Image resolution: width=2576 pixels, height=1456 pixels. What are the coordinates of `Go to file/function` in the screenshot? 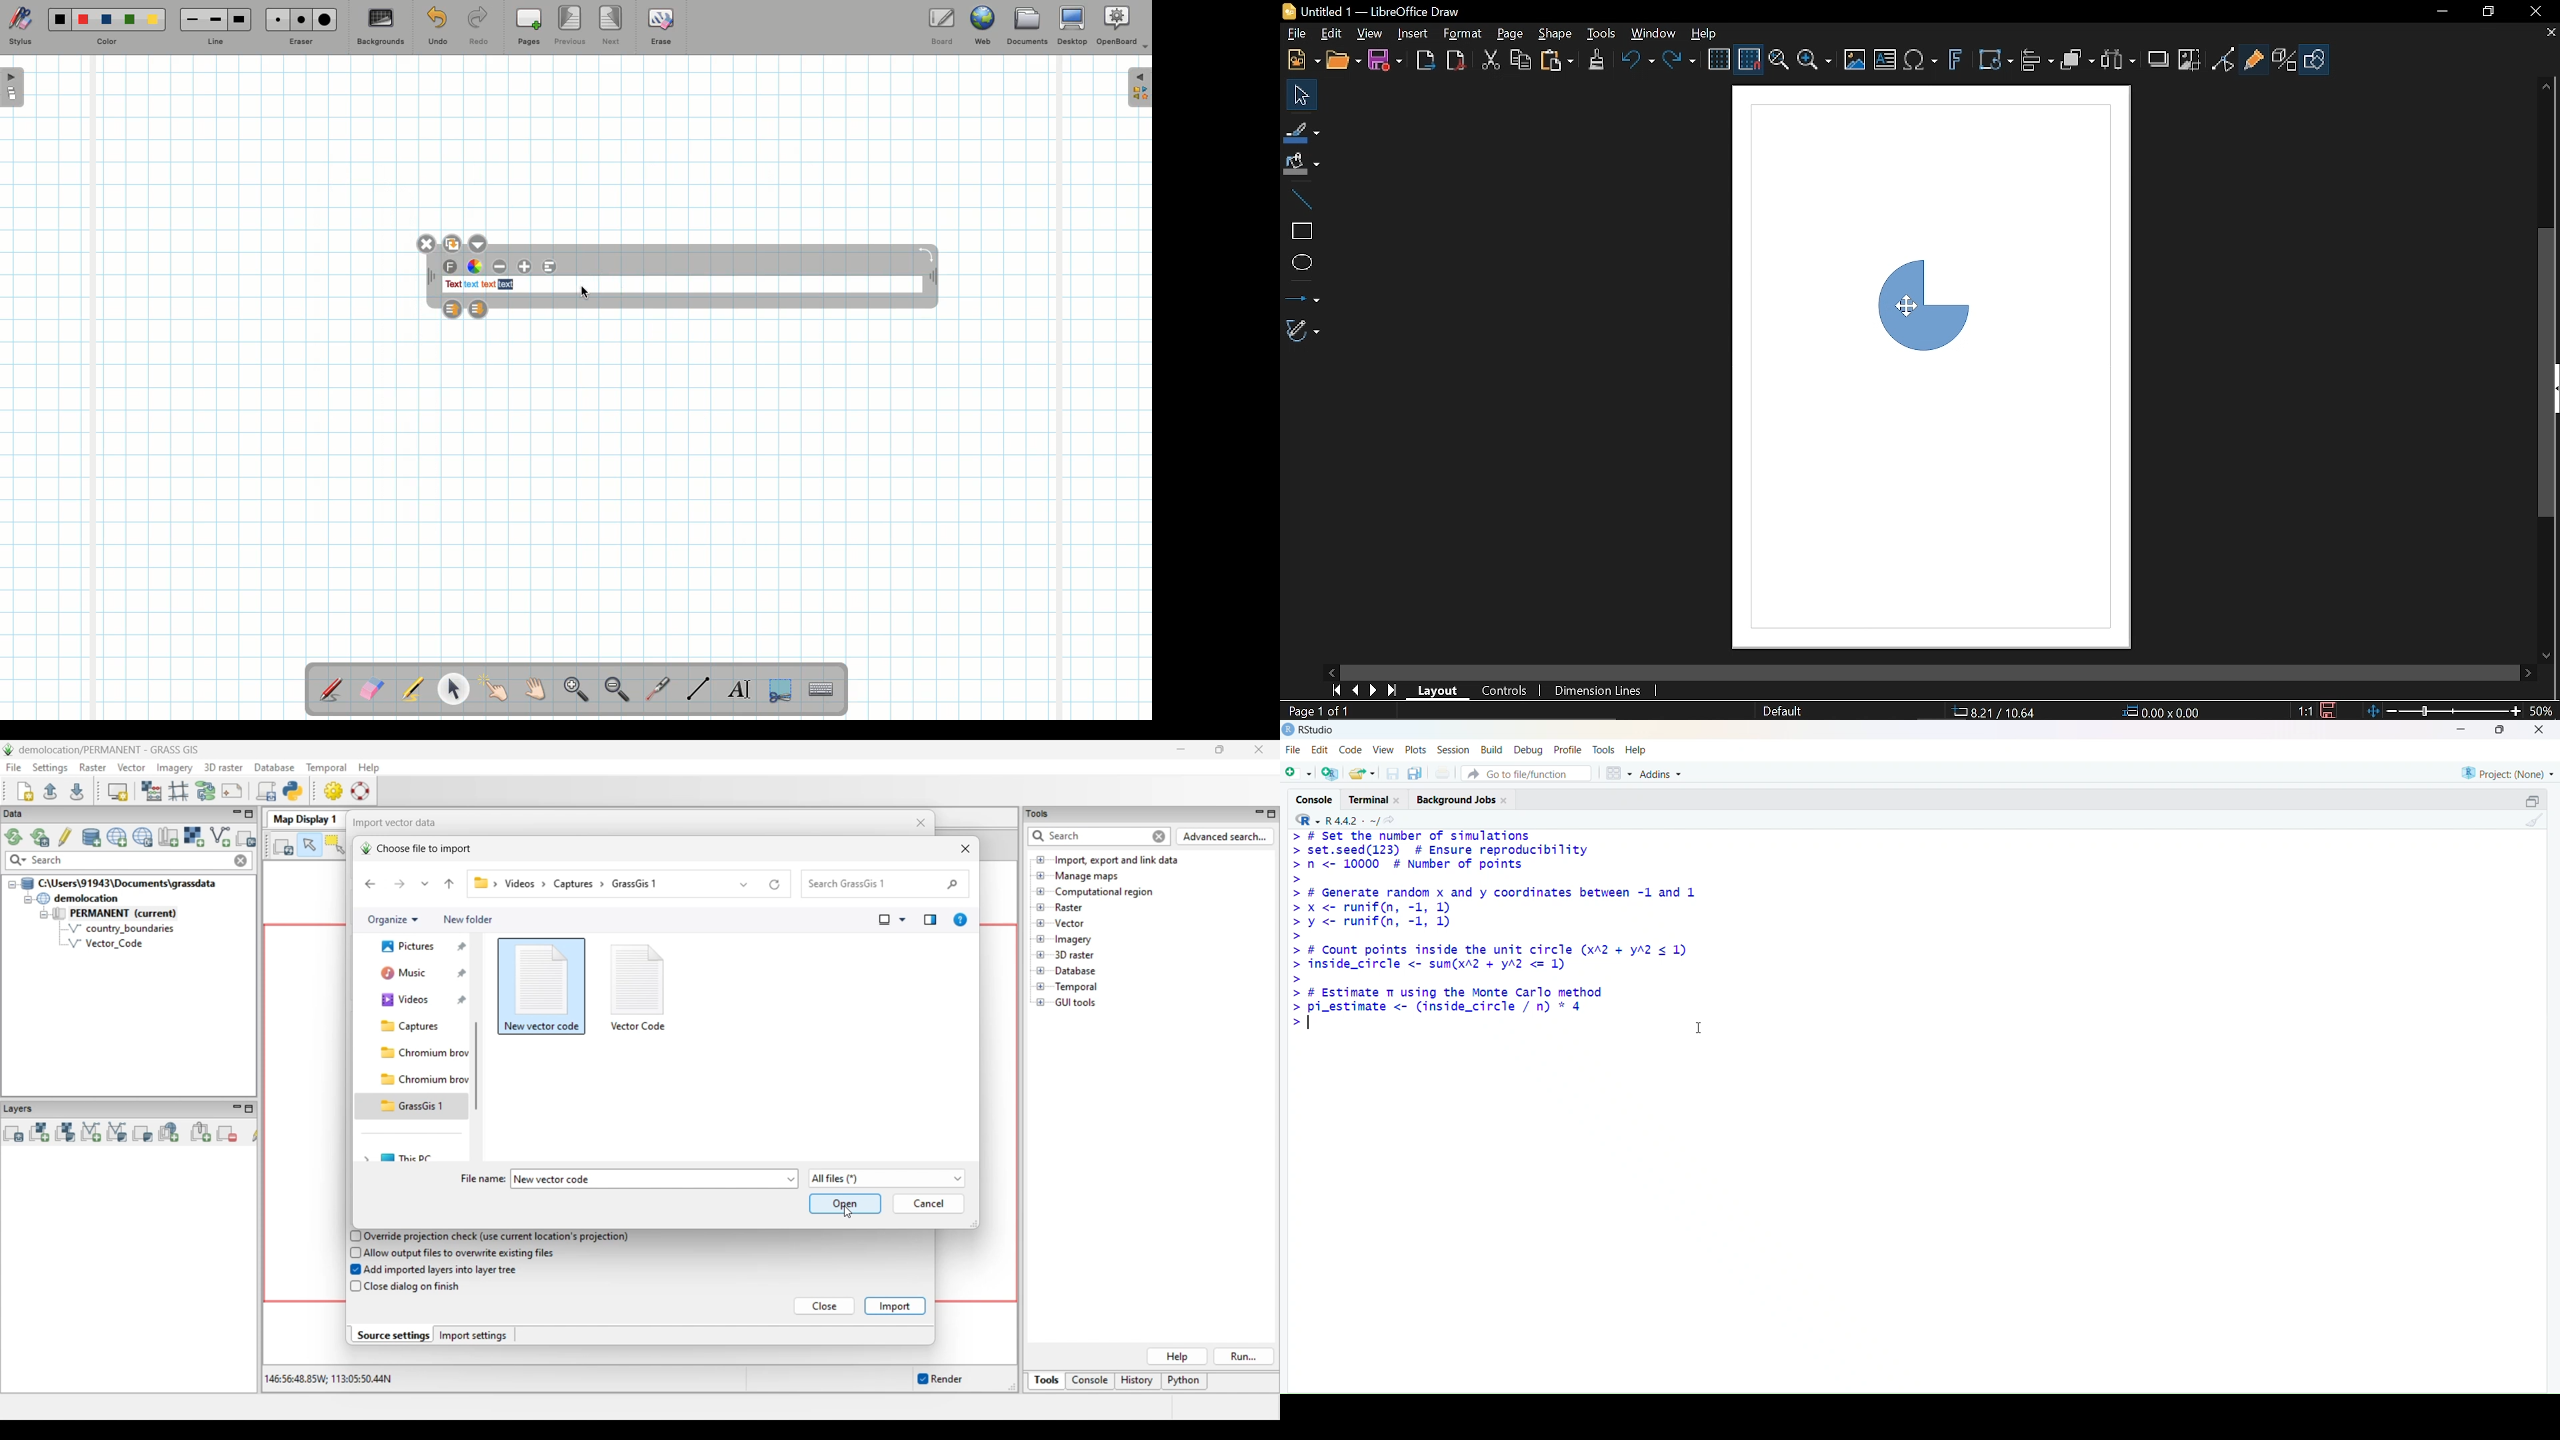 It's located at (1530, 774).